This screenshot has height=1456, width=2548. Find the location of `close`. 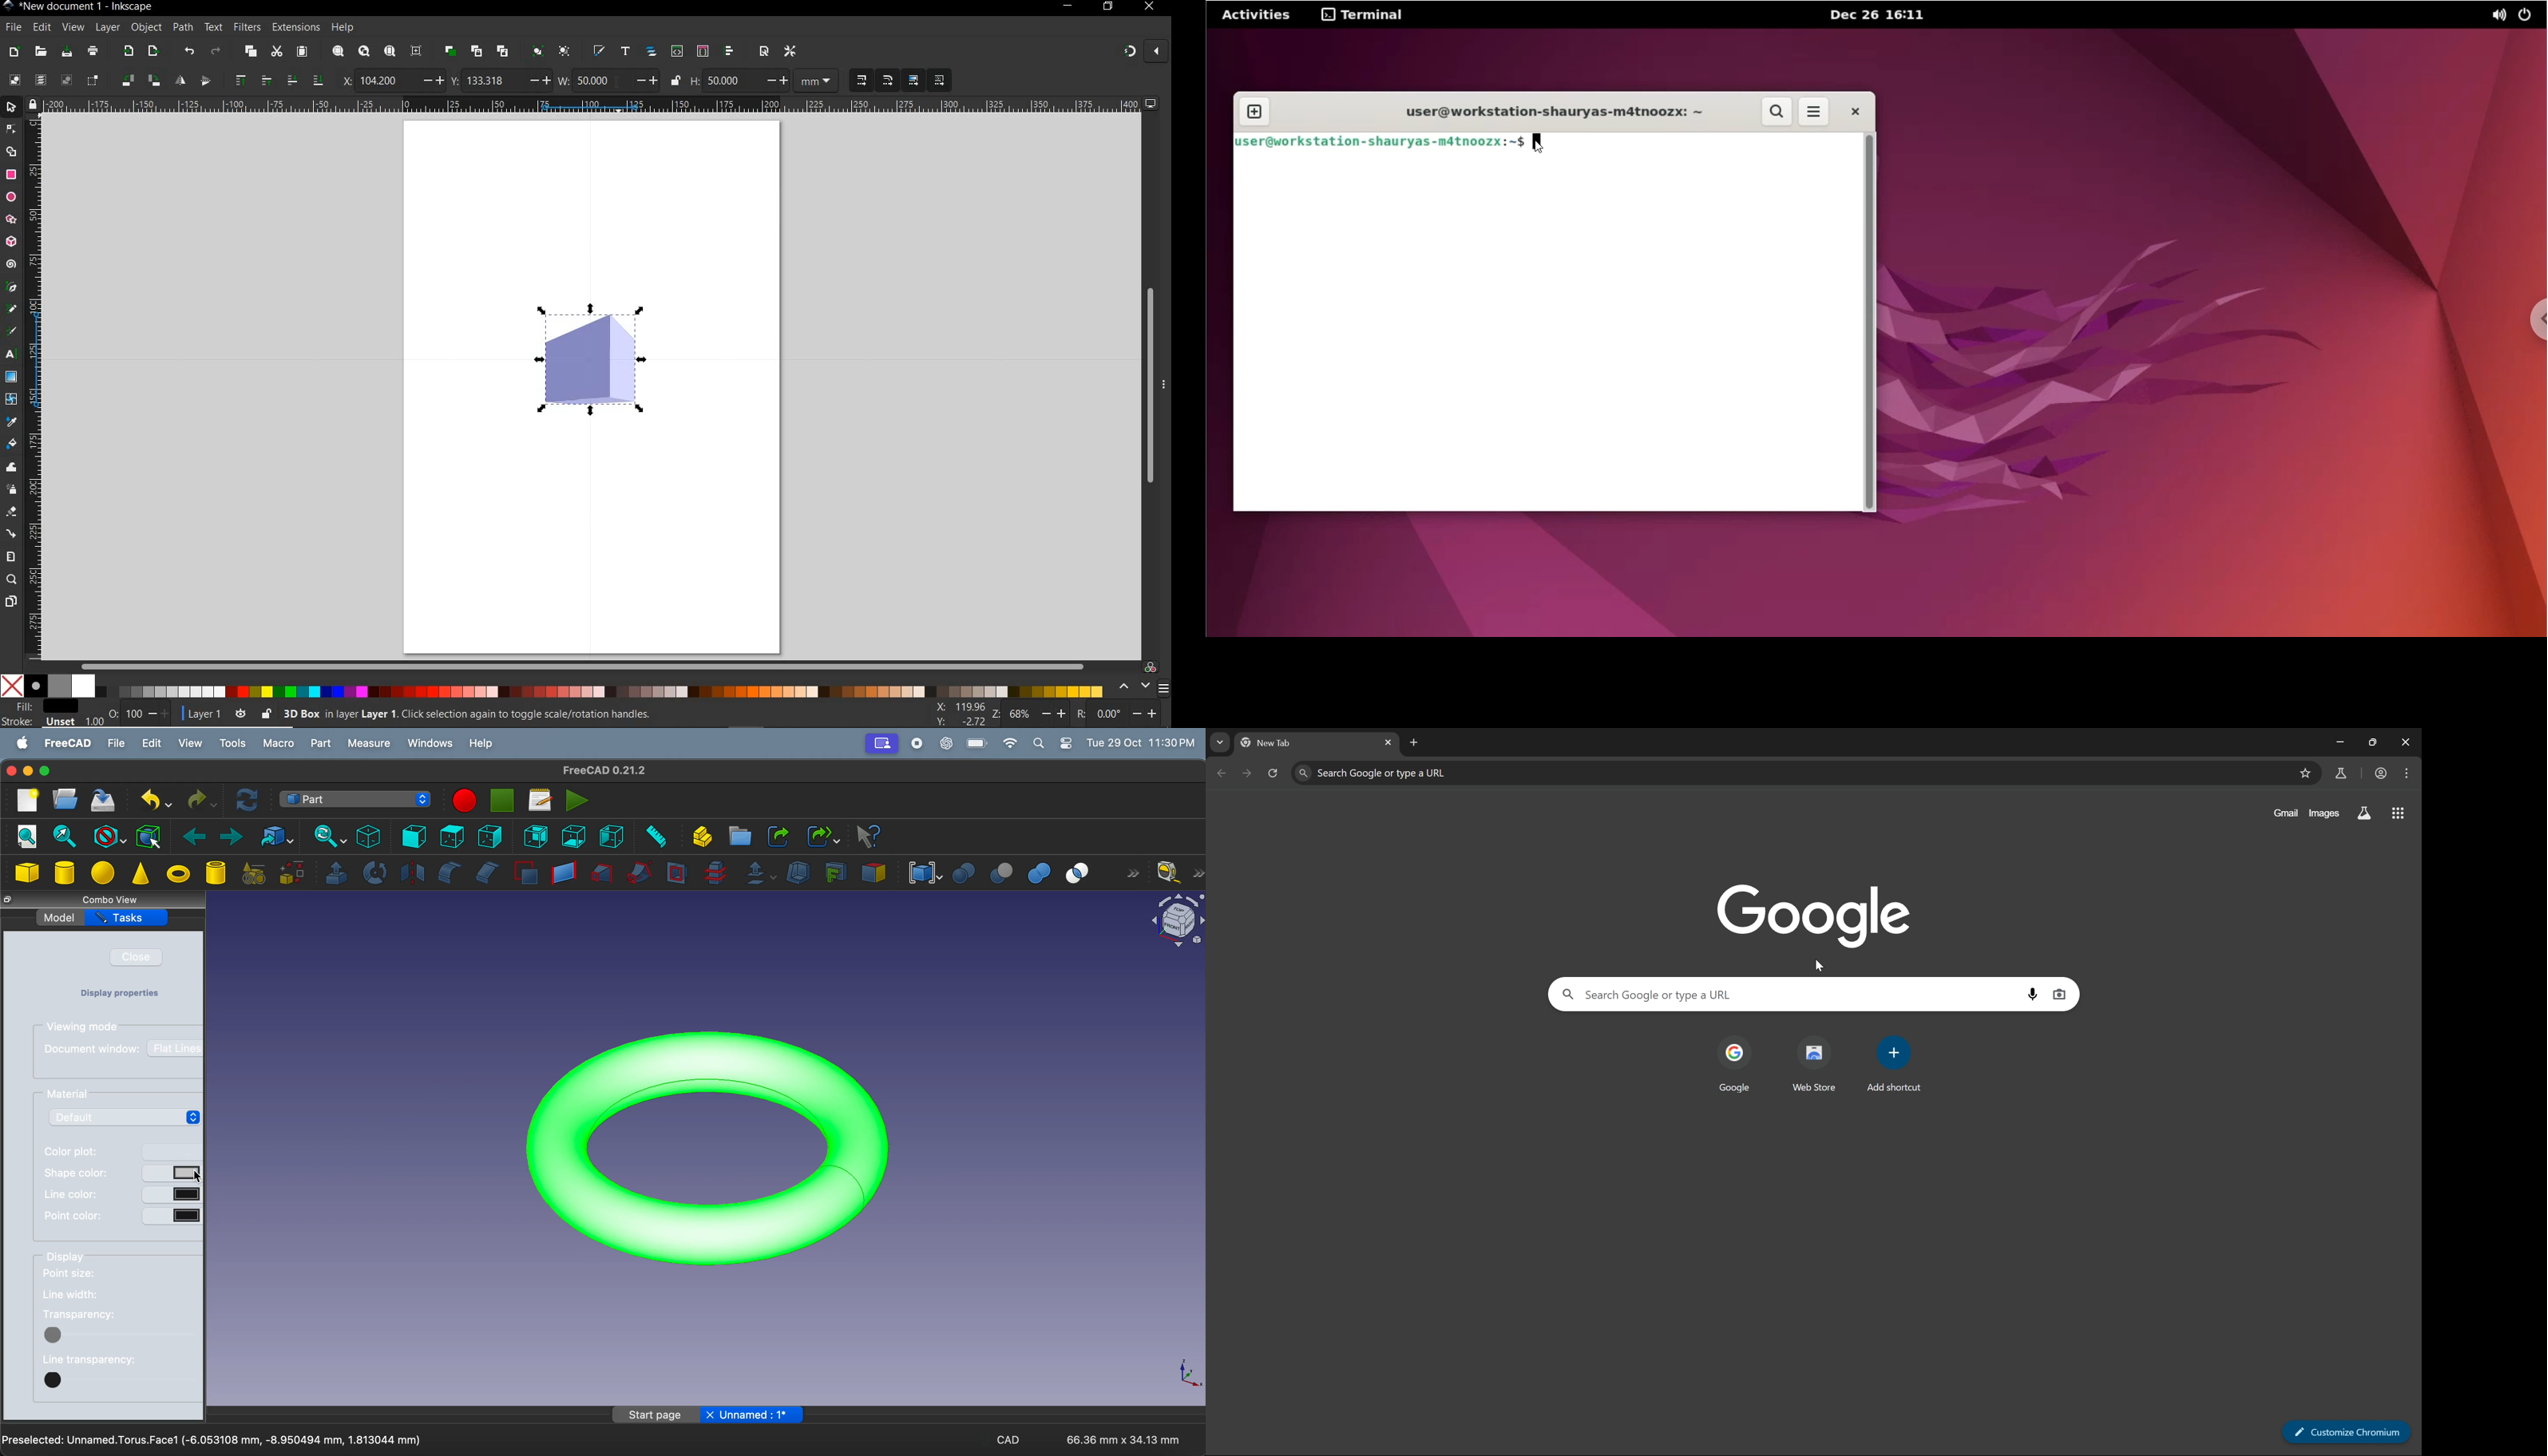

close is located at coordinates (7, 901).